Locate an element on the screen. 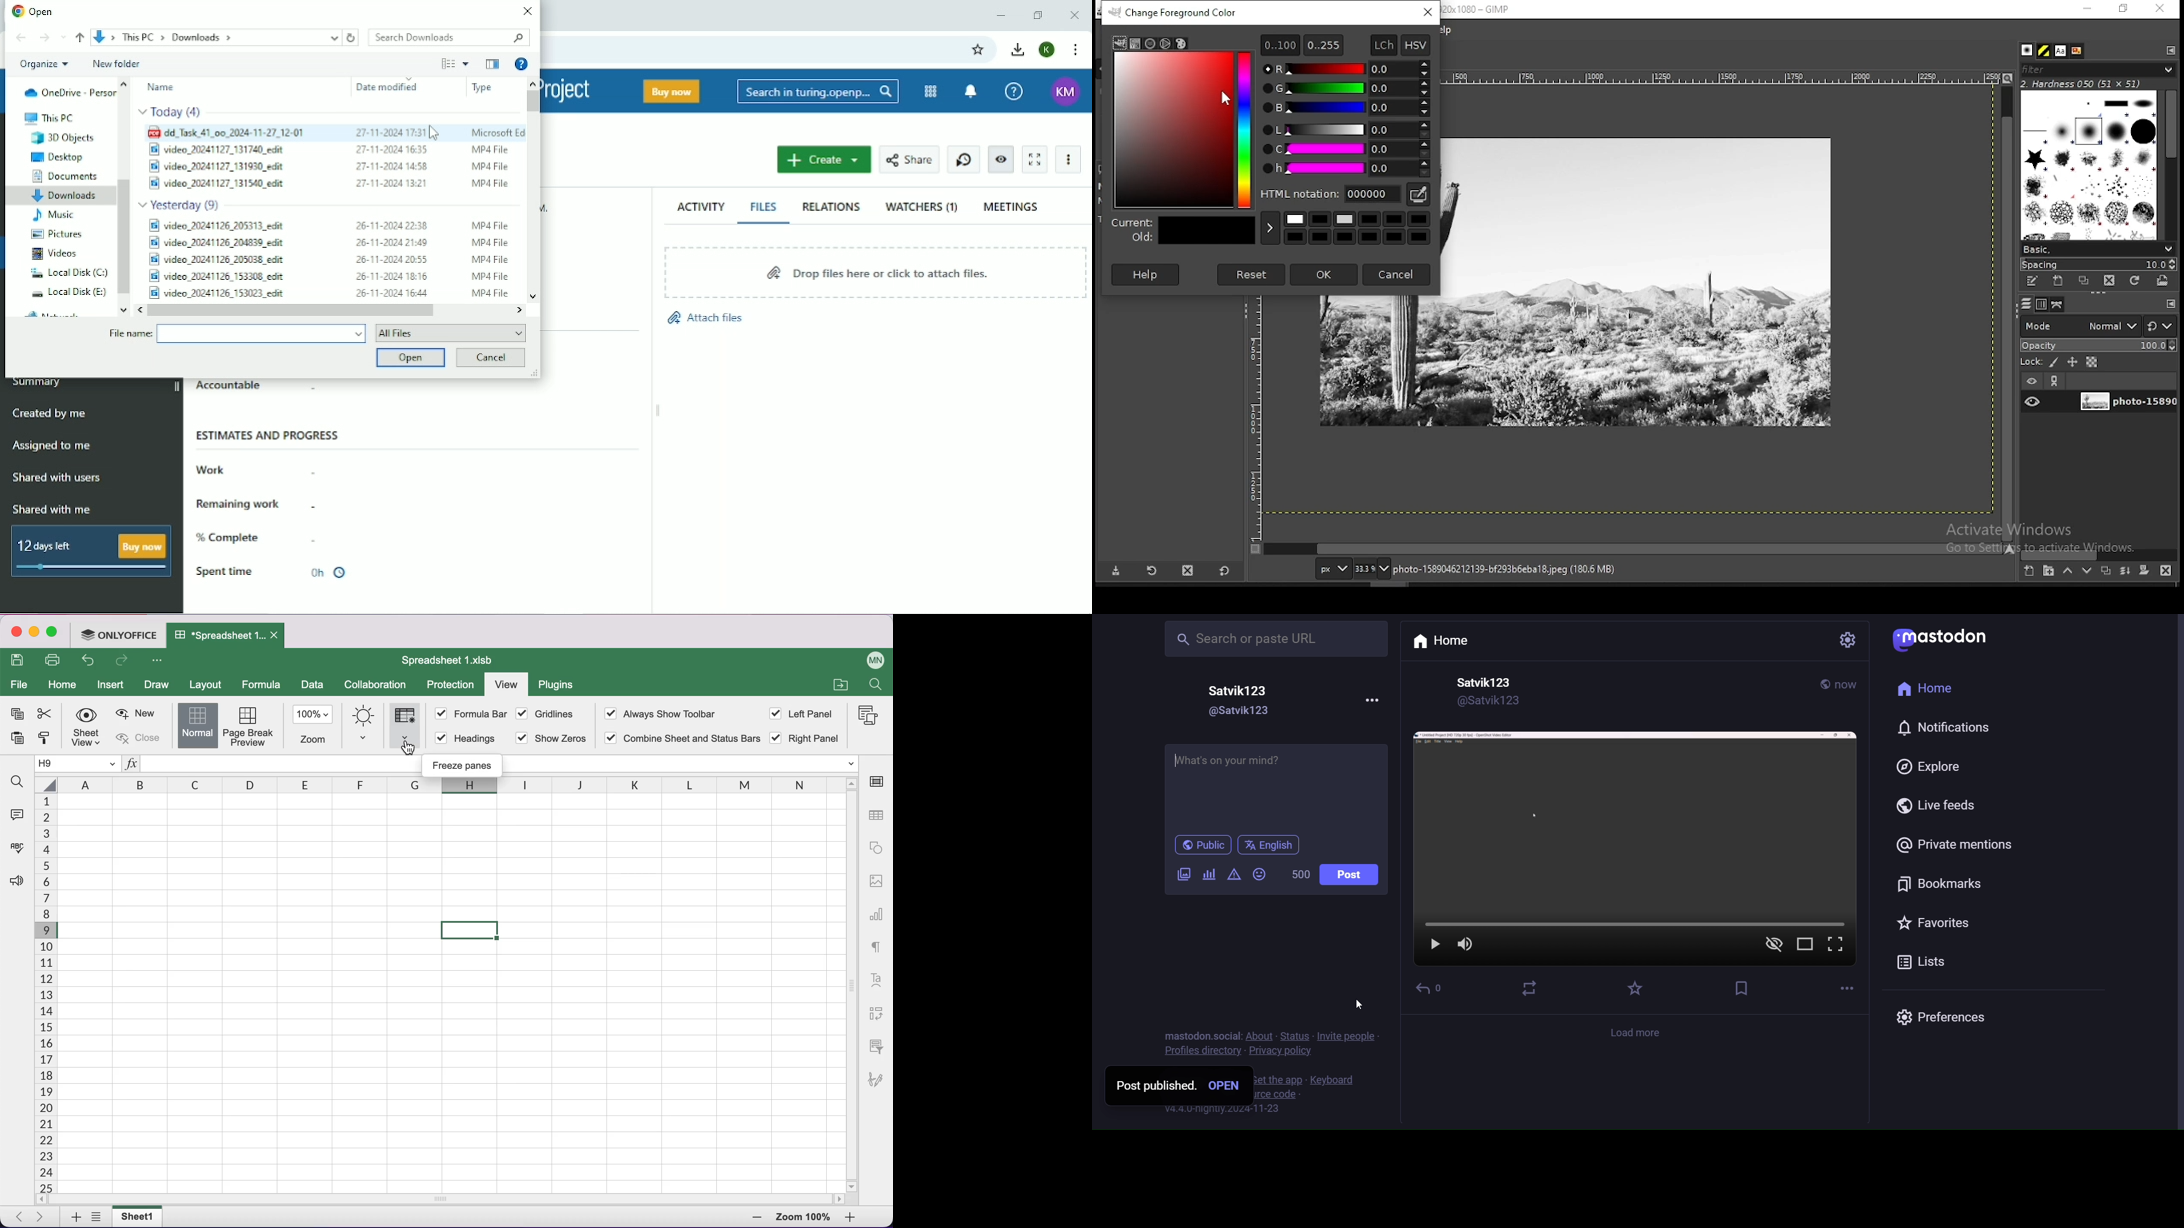 Image resolution: width=2184 pixels, height=1232 pixels. zoom is located at coordinates (314, 726).